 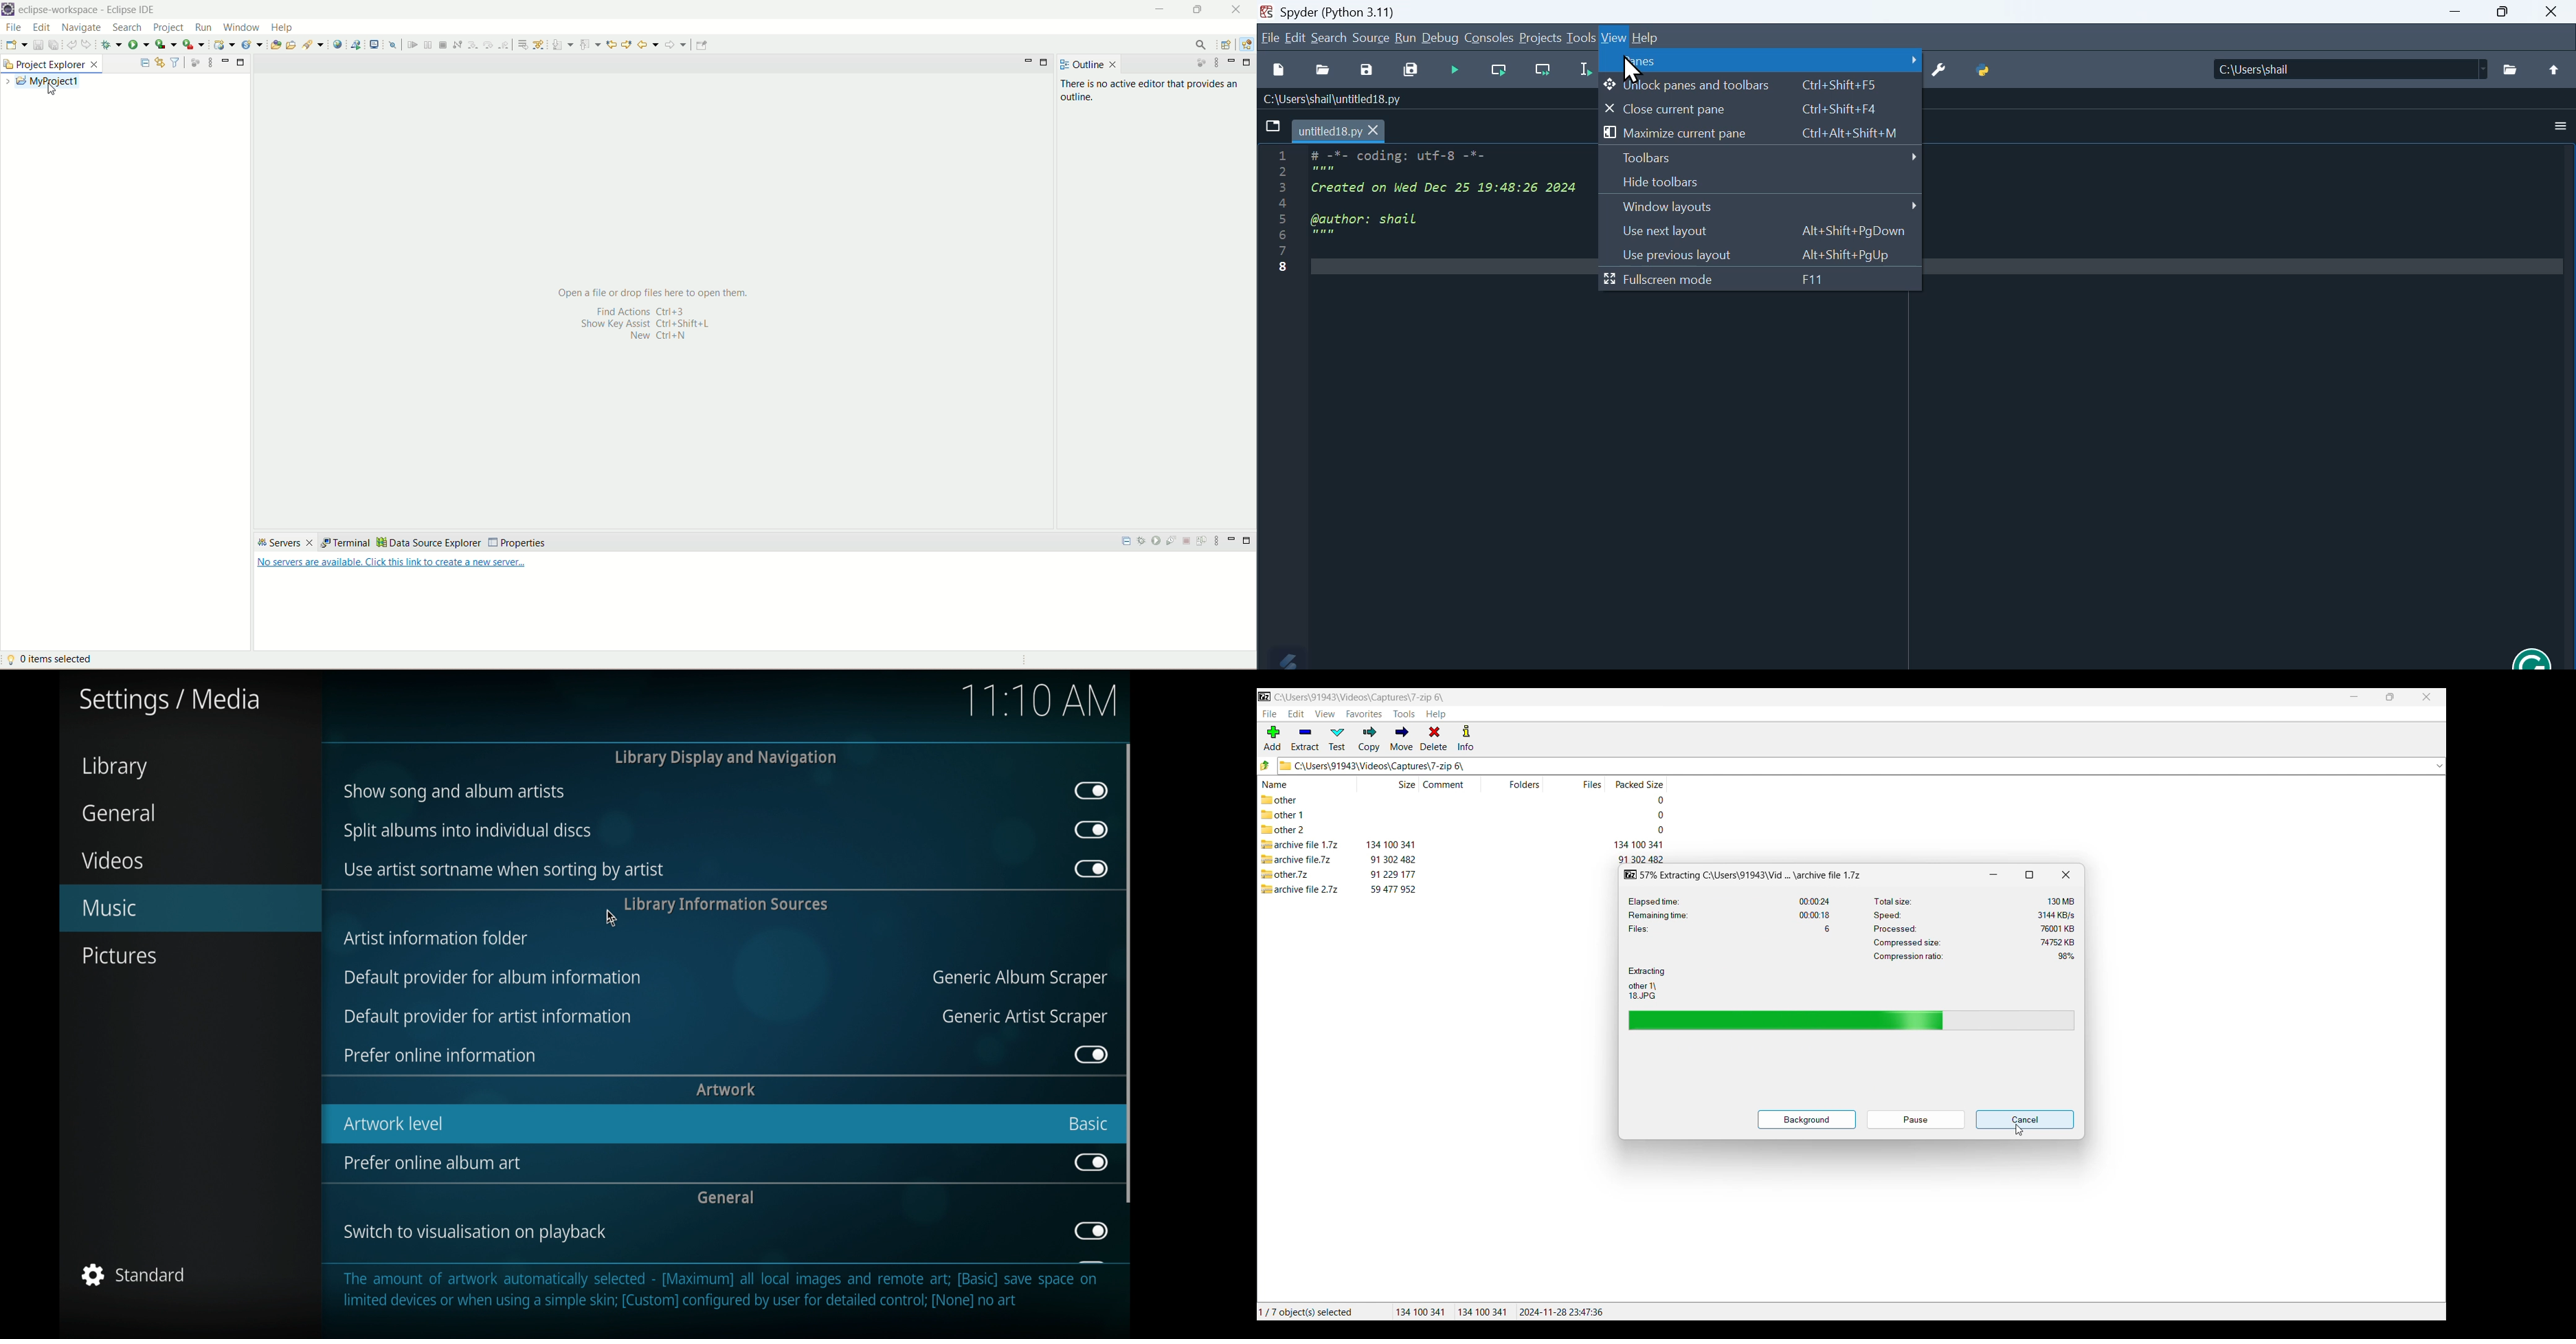 What do you see at coordinates (1020, 978) in the screenshot?
I see `generic album scraper` at bounding box center [1020, 978].